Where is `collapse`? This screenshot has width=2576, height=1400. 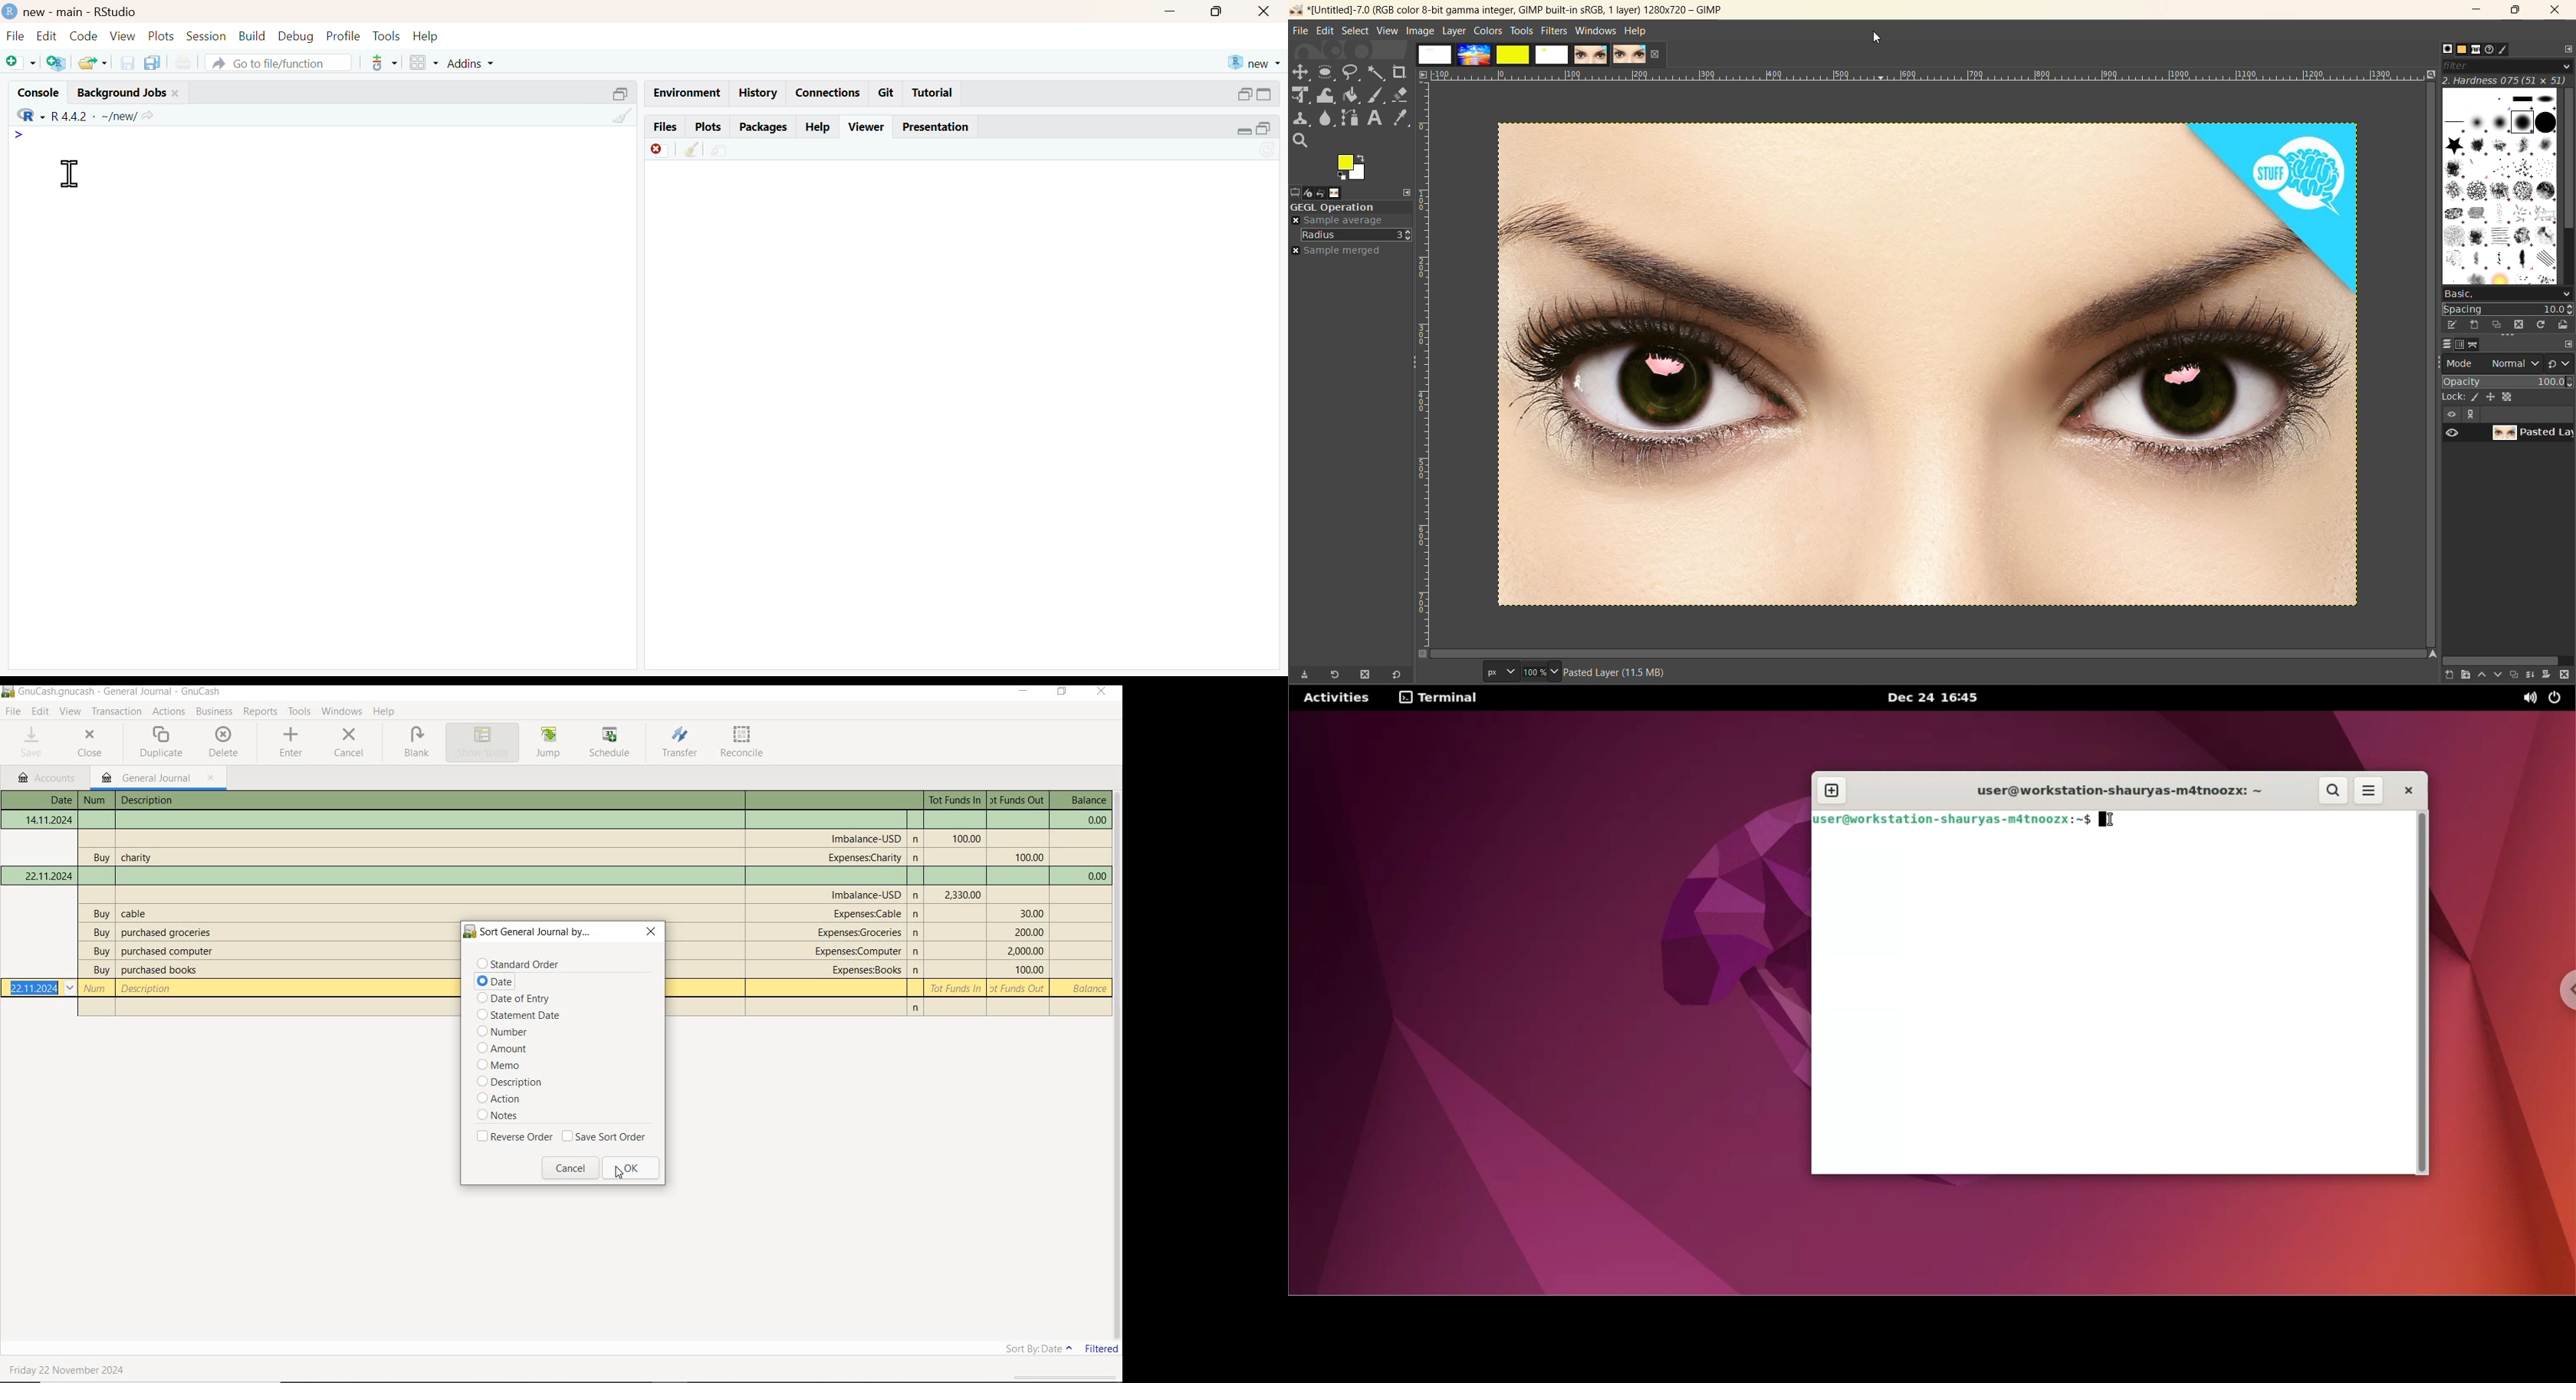 collapse is located at coordinates (1267, 96).